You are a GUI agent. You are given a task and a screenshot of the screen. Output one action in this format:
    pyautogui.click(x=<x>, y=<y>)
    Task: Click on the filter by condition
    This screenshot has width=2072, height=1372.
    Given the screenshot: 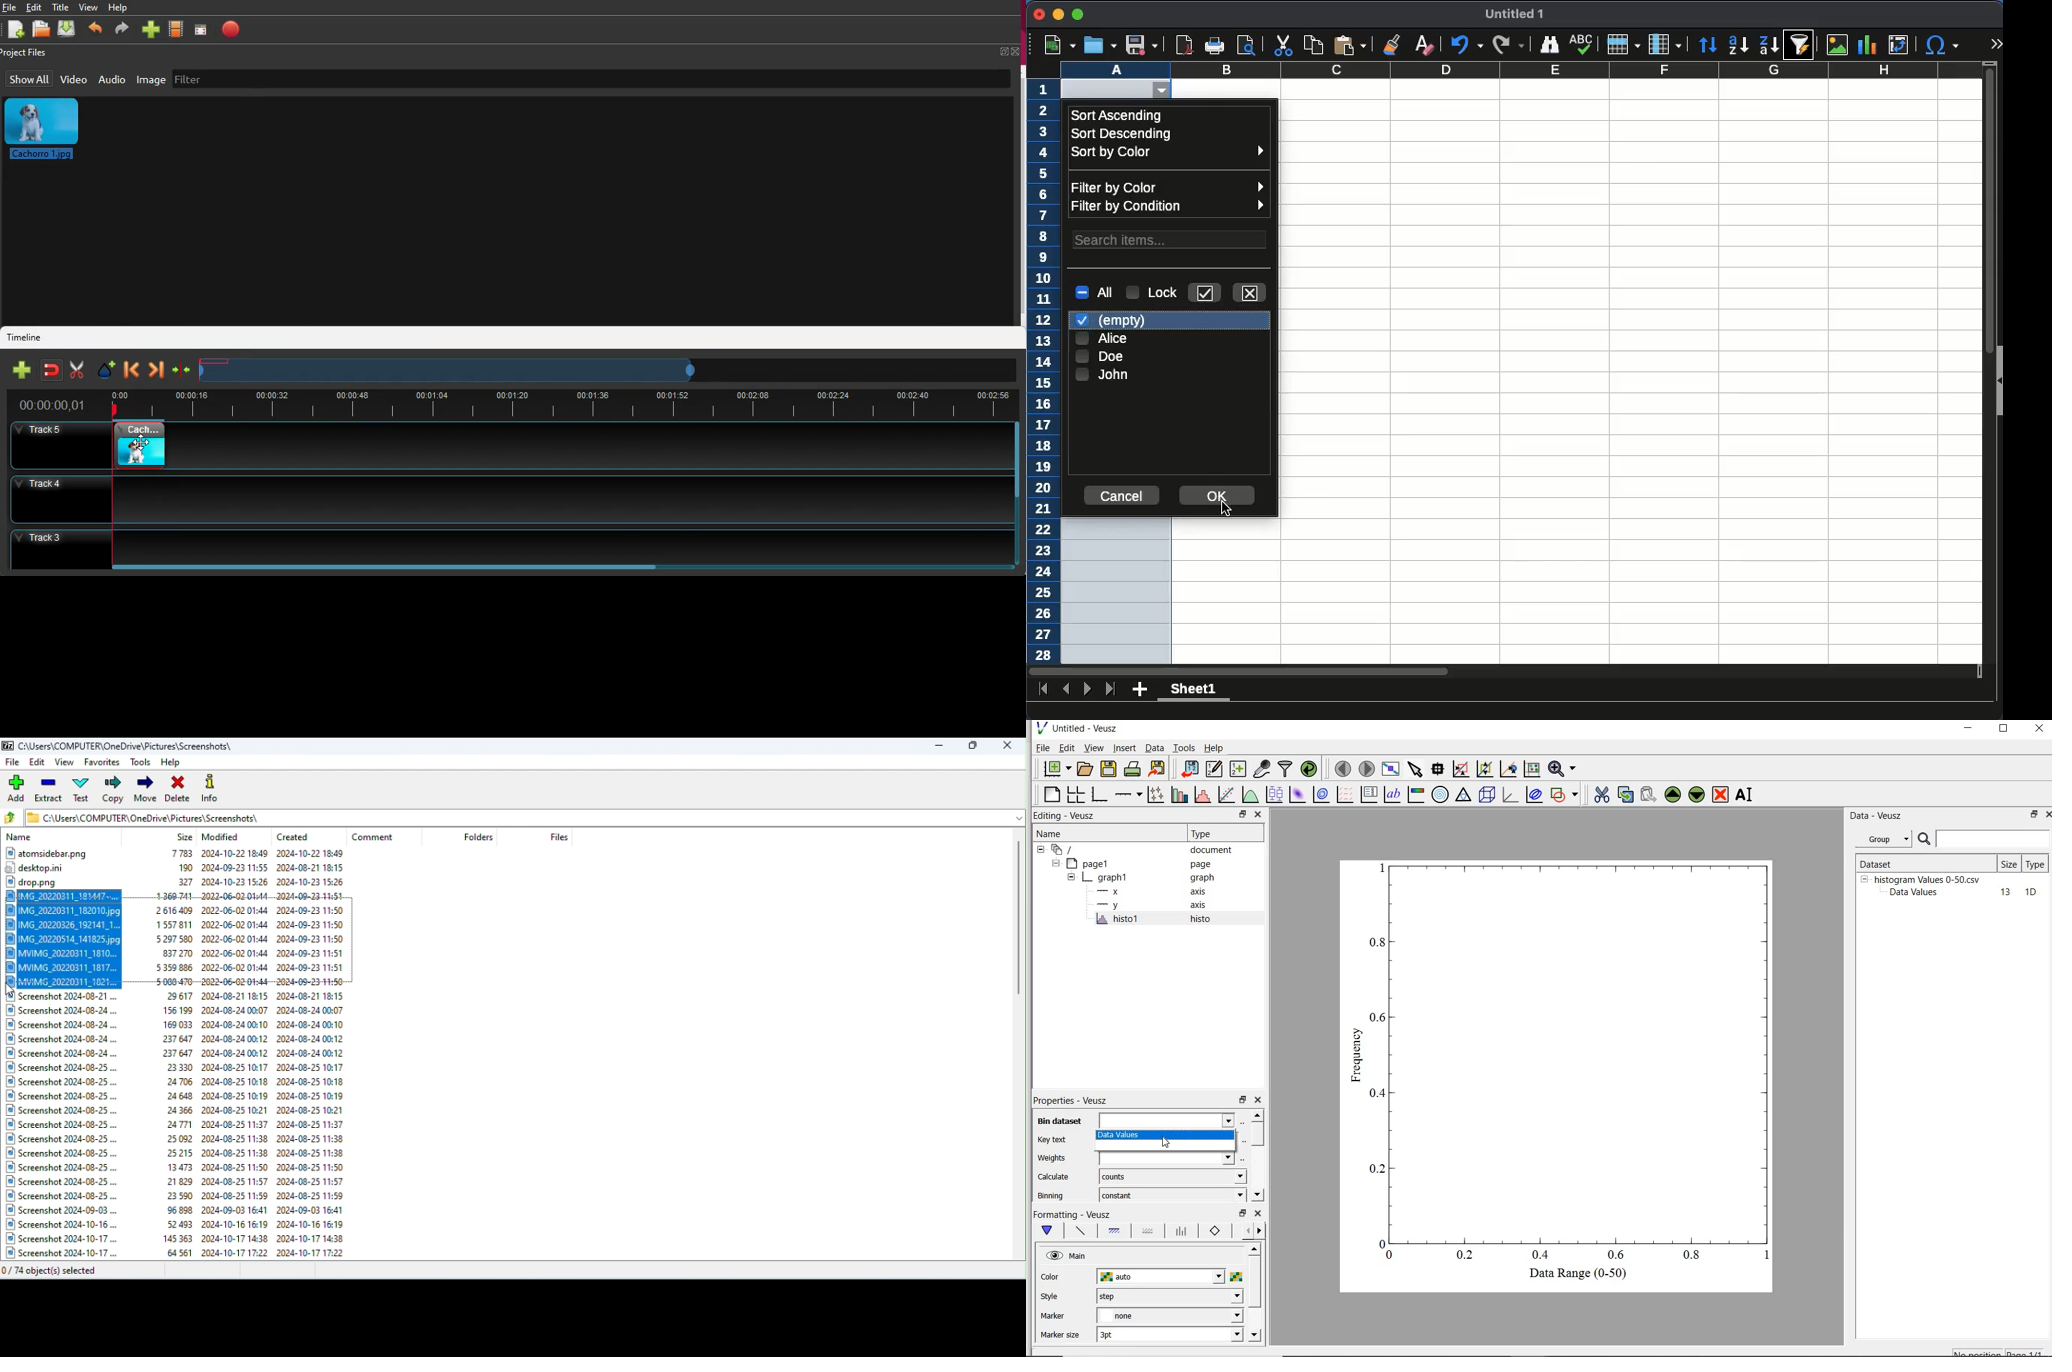 What is the action you would take?
    pyautogui.click(x=1170, y=206)
    